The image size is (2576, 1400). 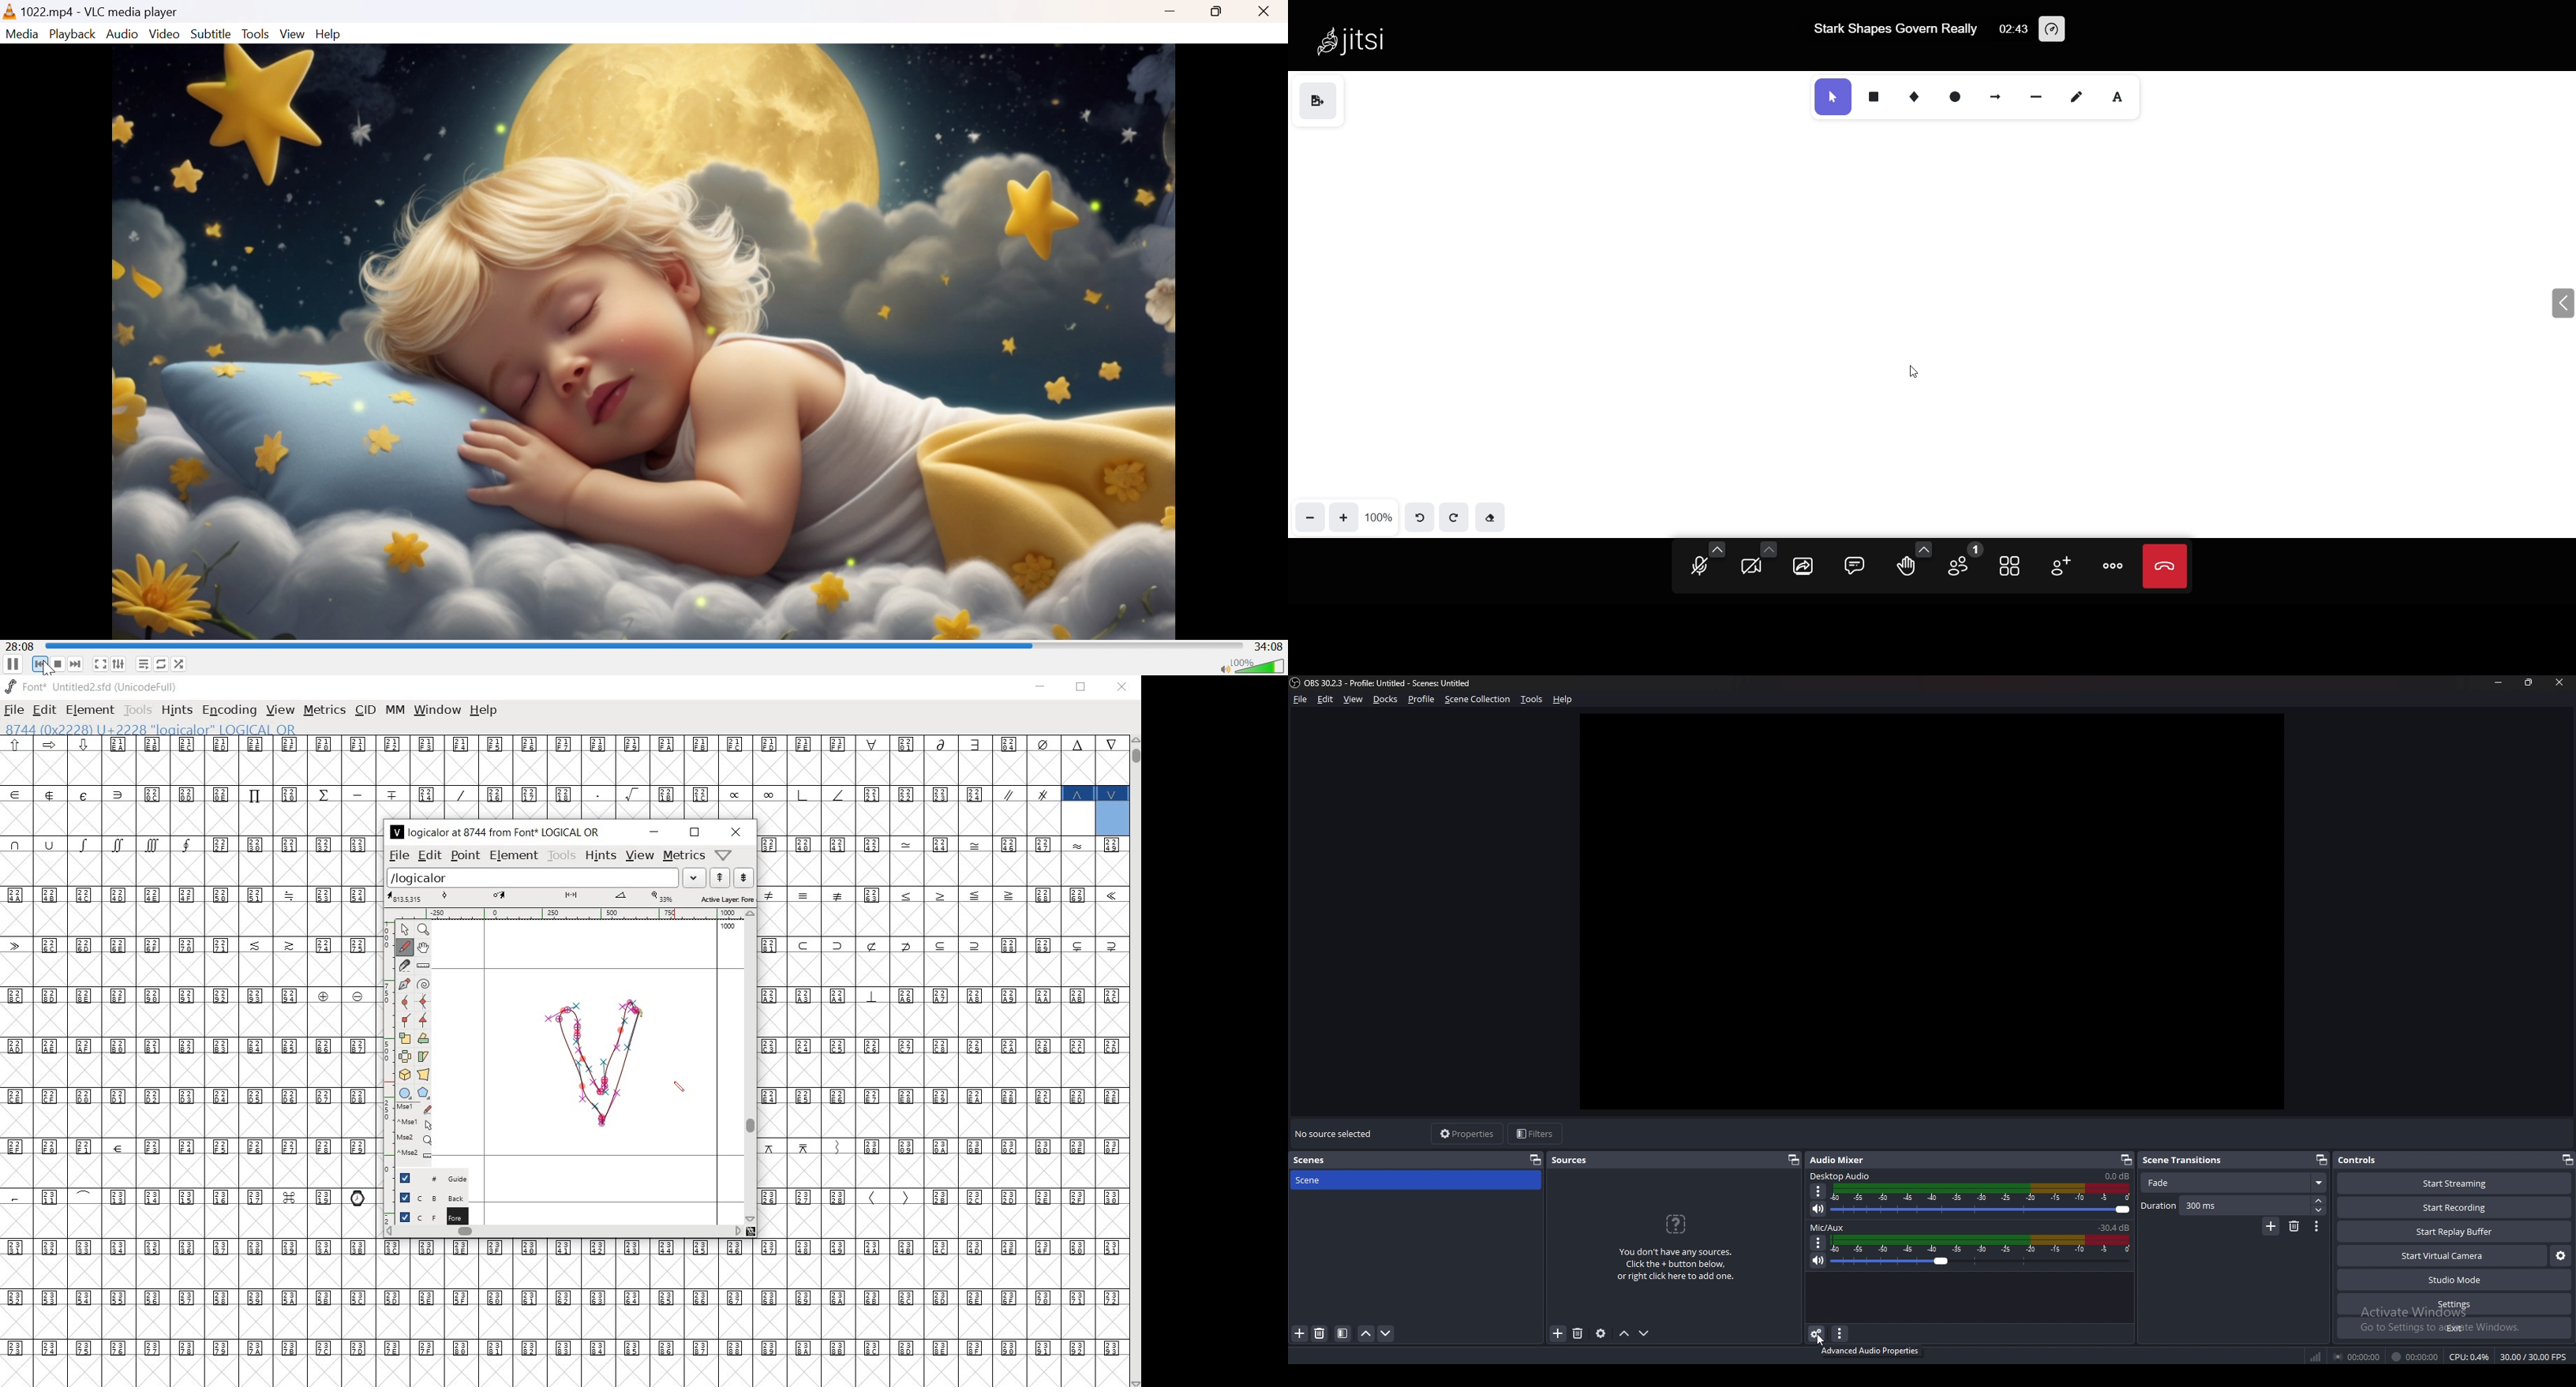 I want to click on desktop audio, so click(x=1841, y=1176).